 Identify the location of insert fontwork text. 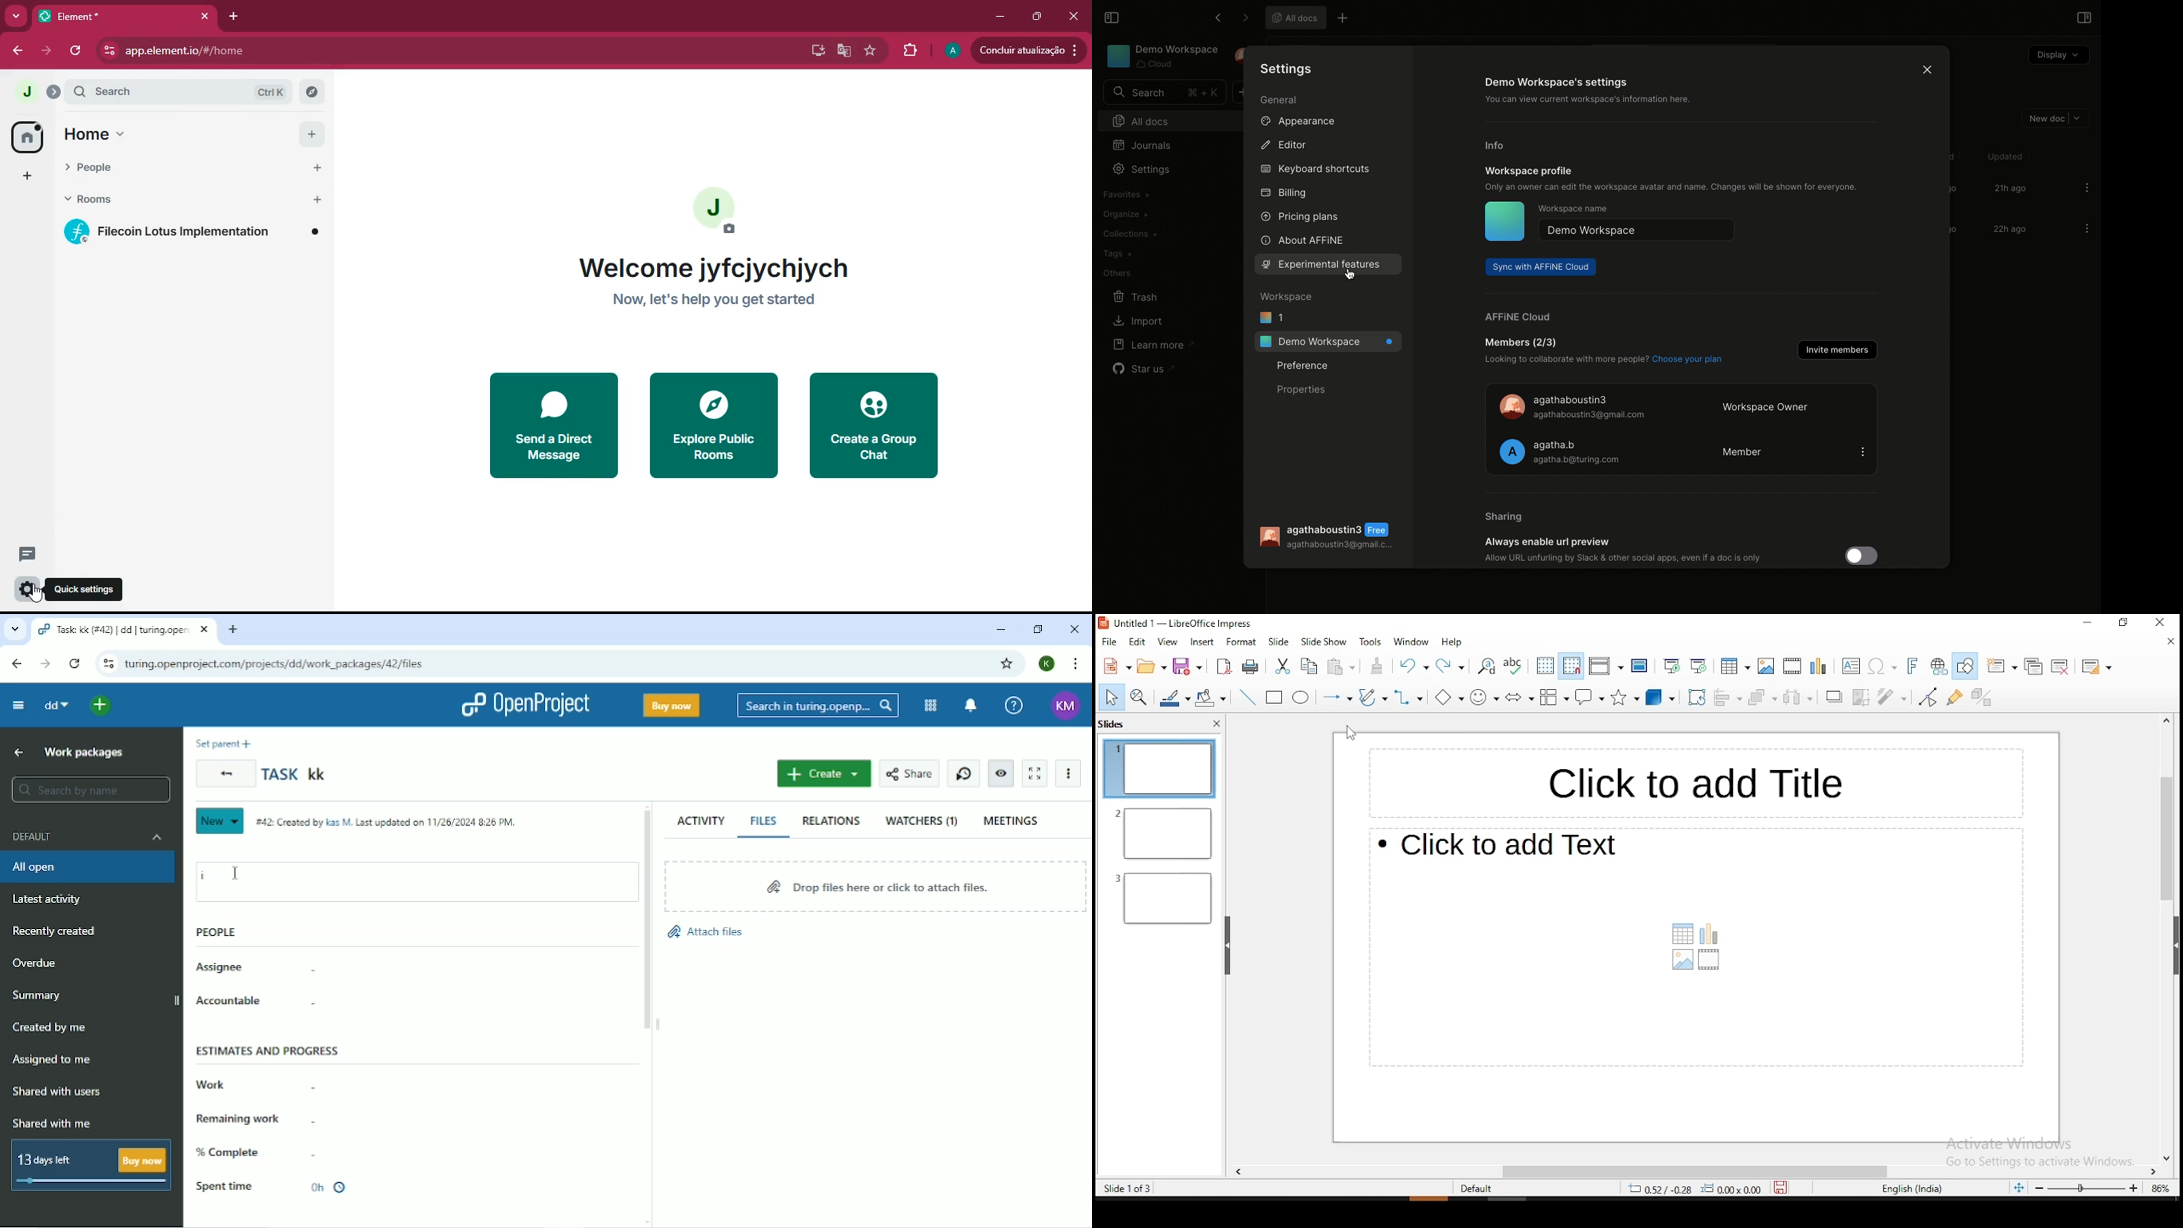
(1914, 666).